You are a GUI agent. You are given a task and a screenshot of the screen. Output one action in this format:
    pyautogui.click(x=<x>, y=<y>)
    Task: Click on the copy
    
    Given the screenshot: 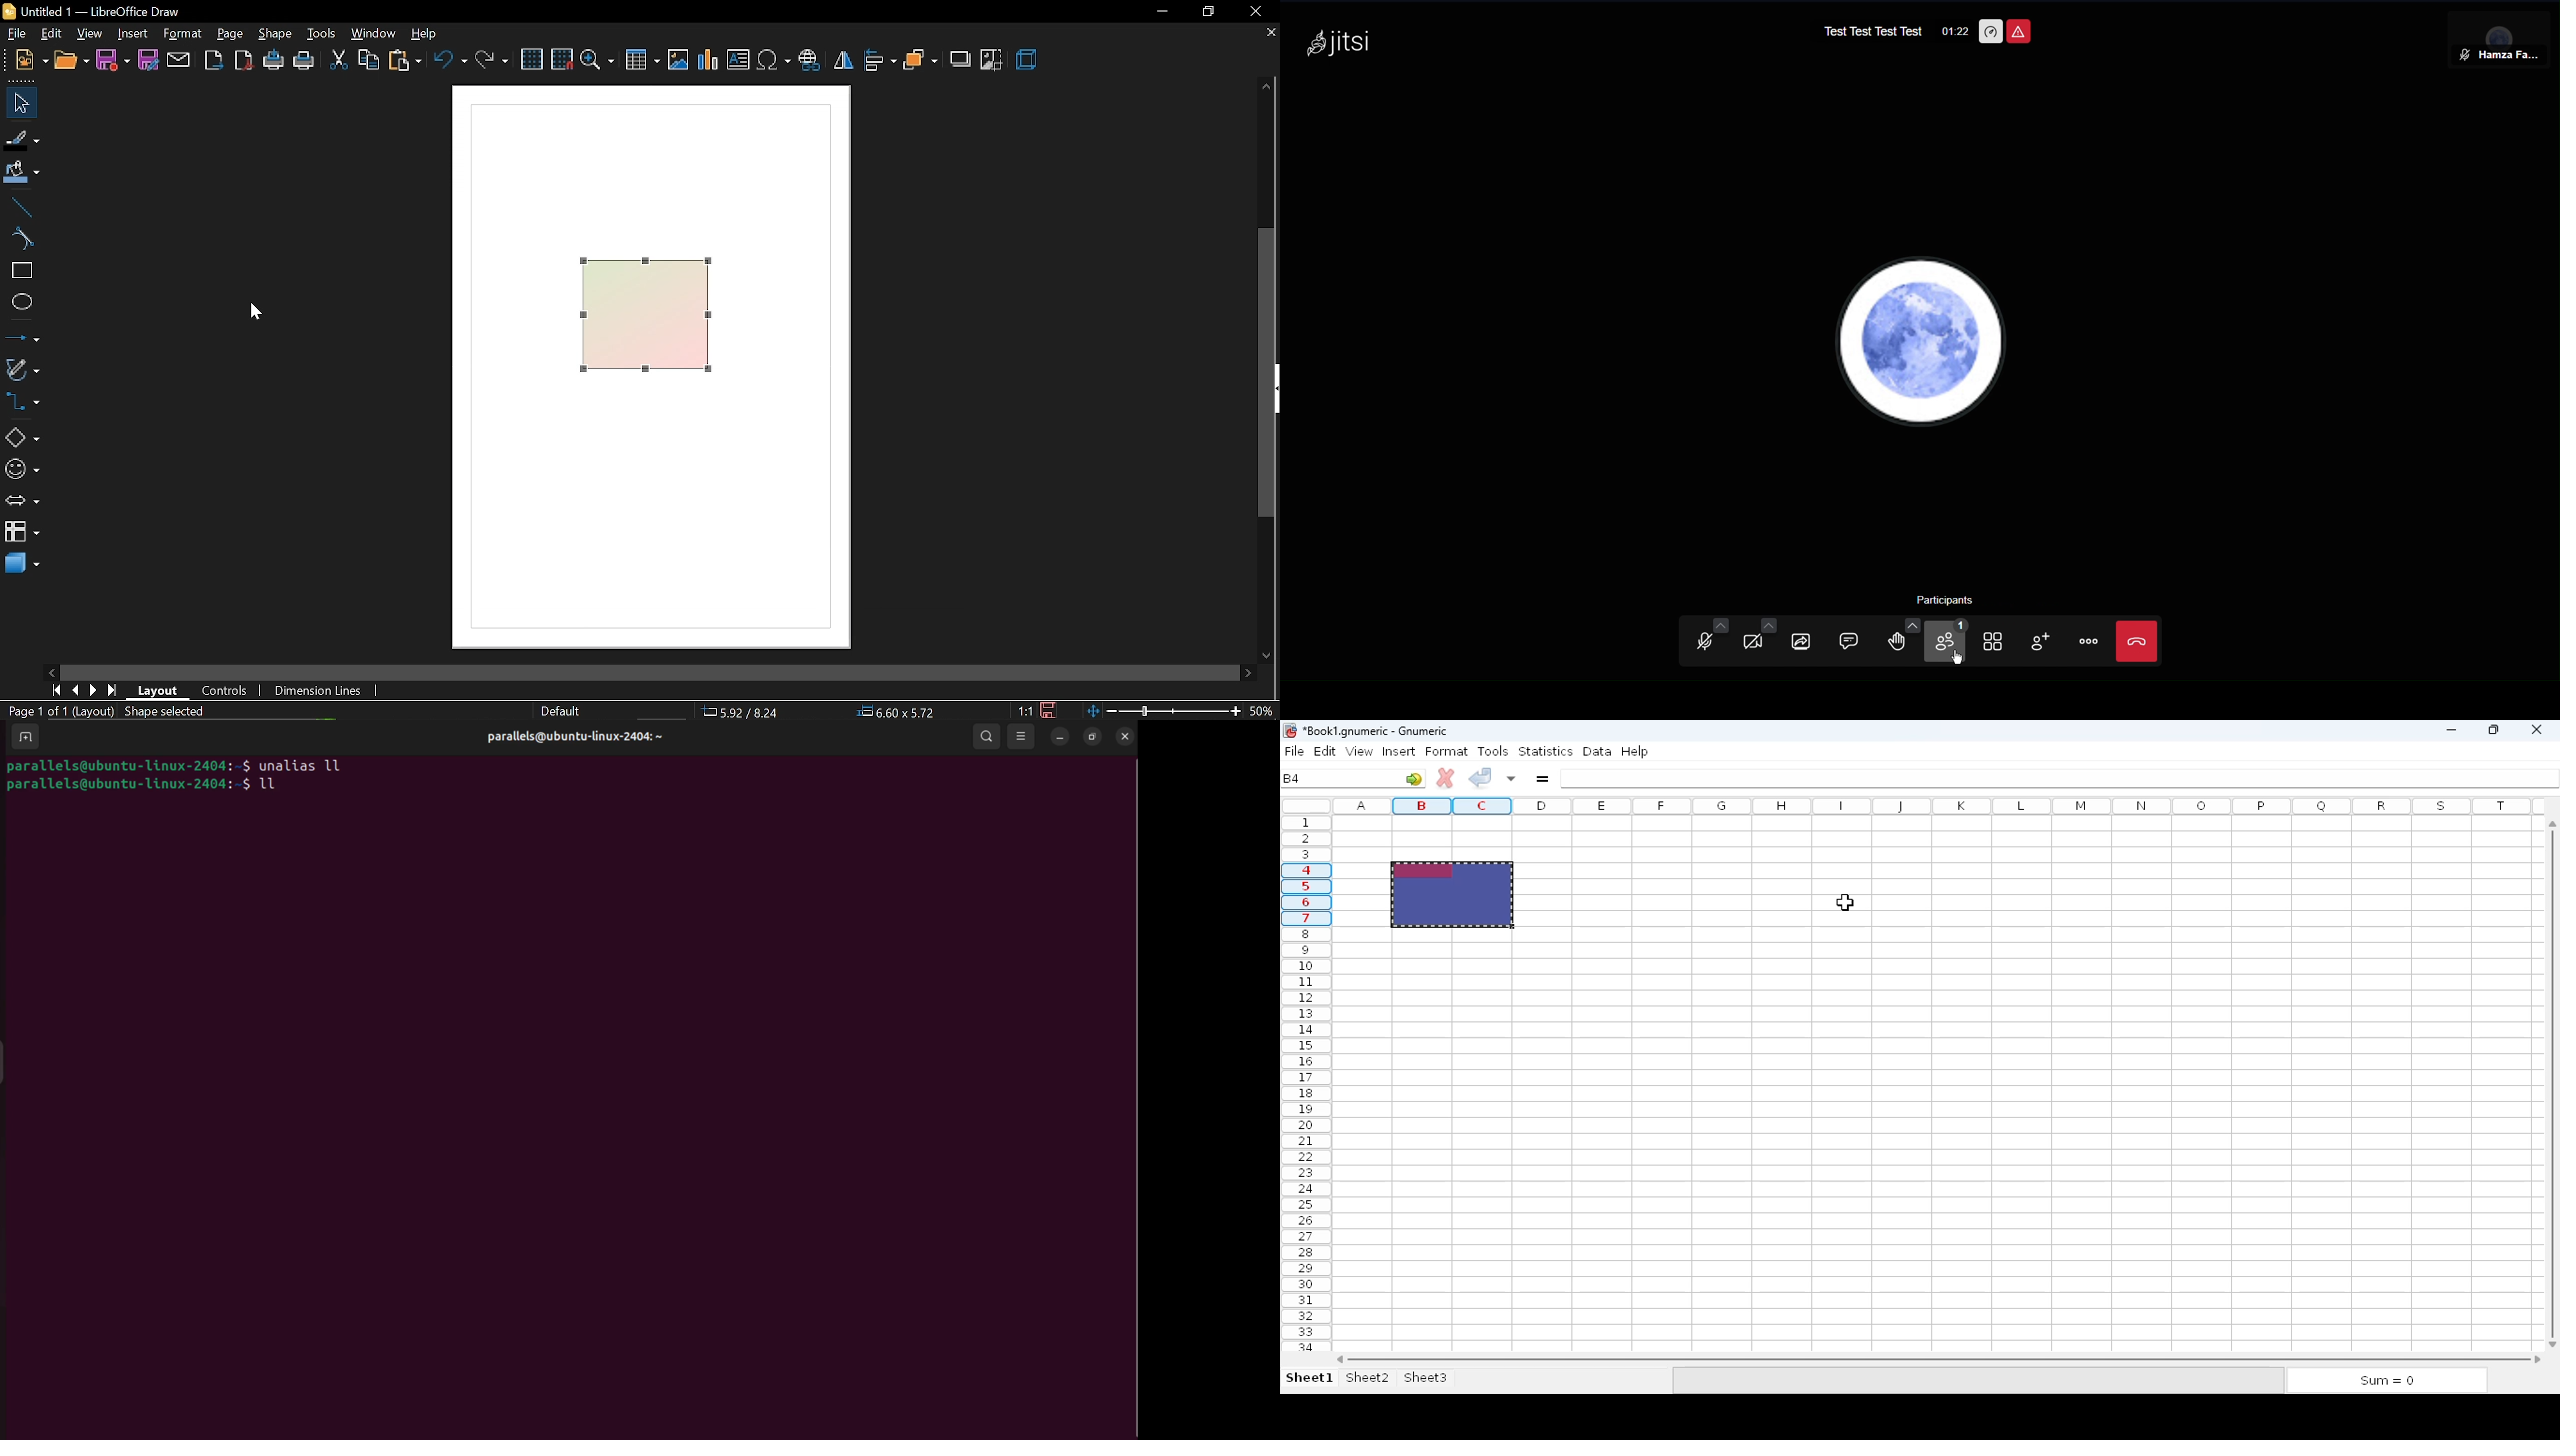 What is the action you would take?
    pyautogui.click(x=370, y=61)
    